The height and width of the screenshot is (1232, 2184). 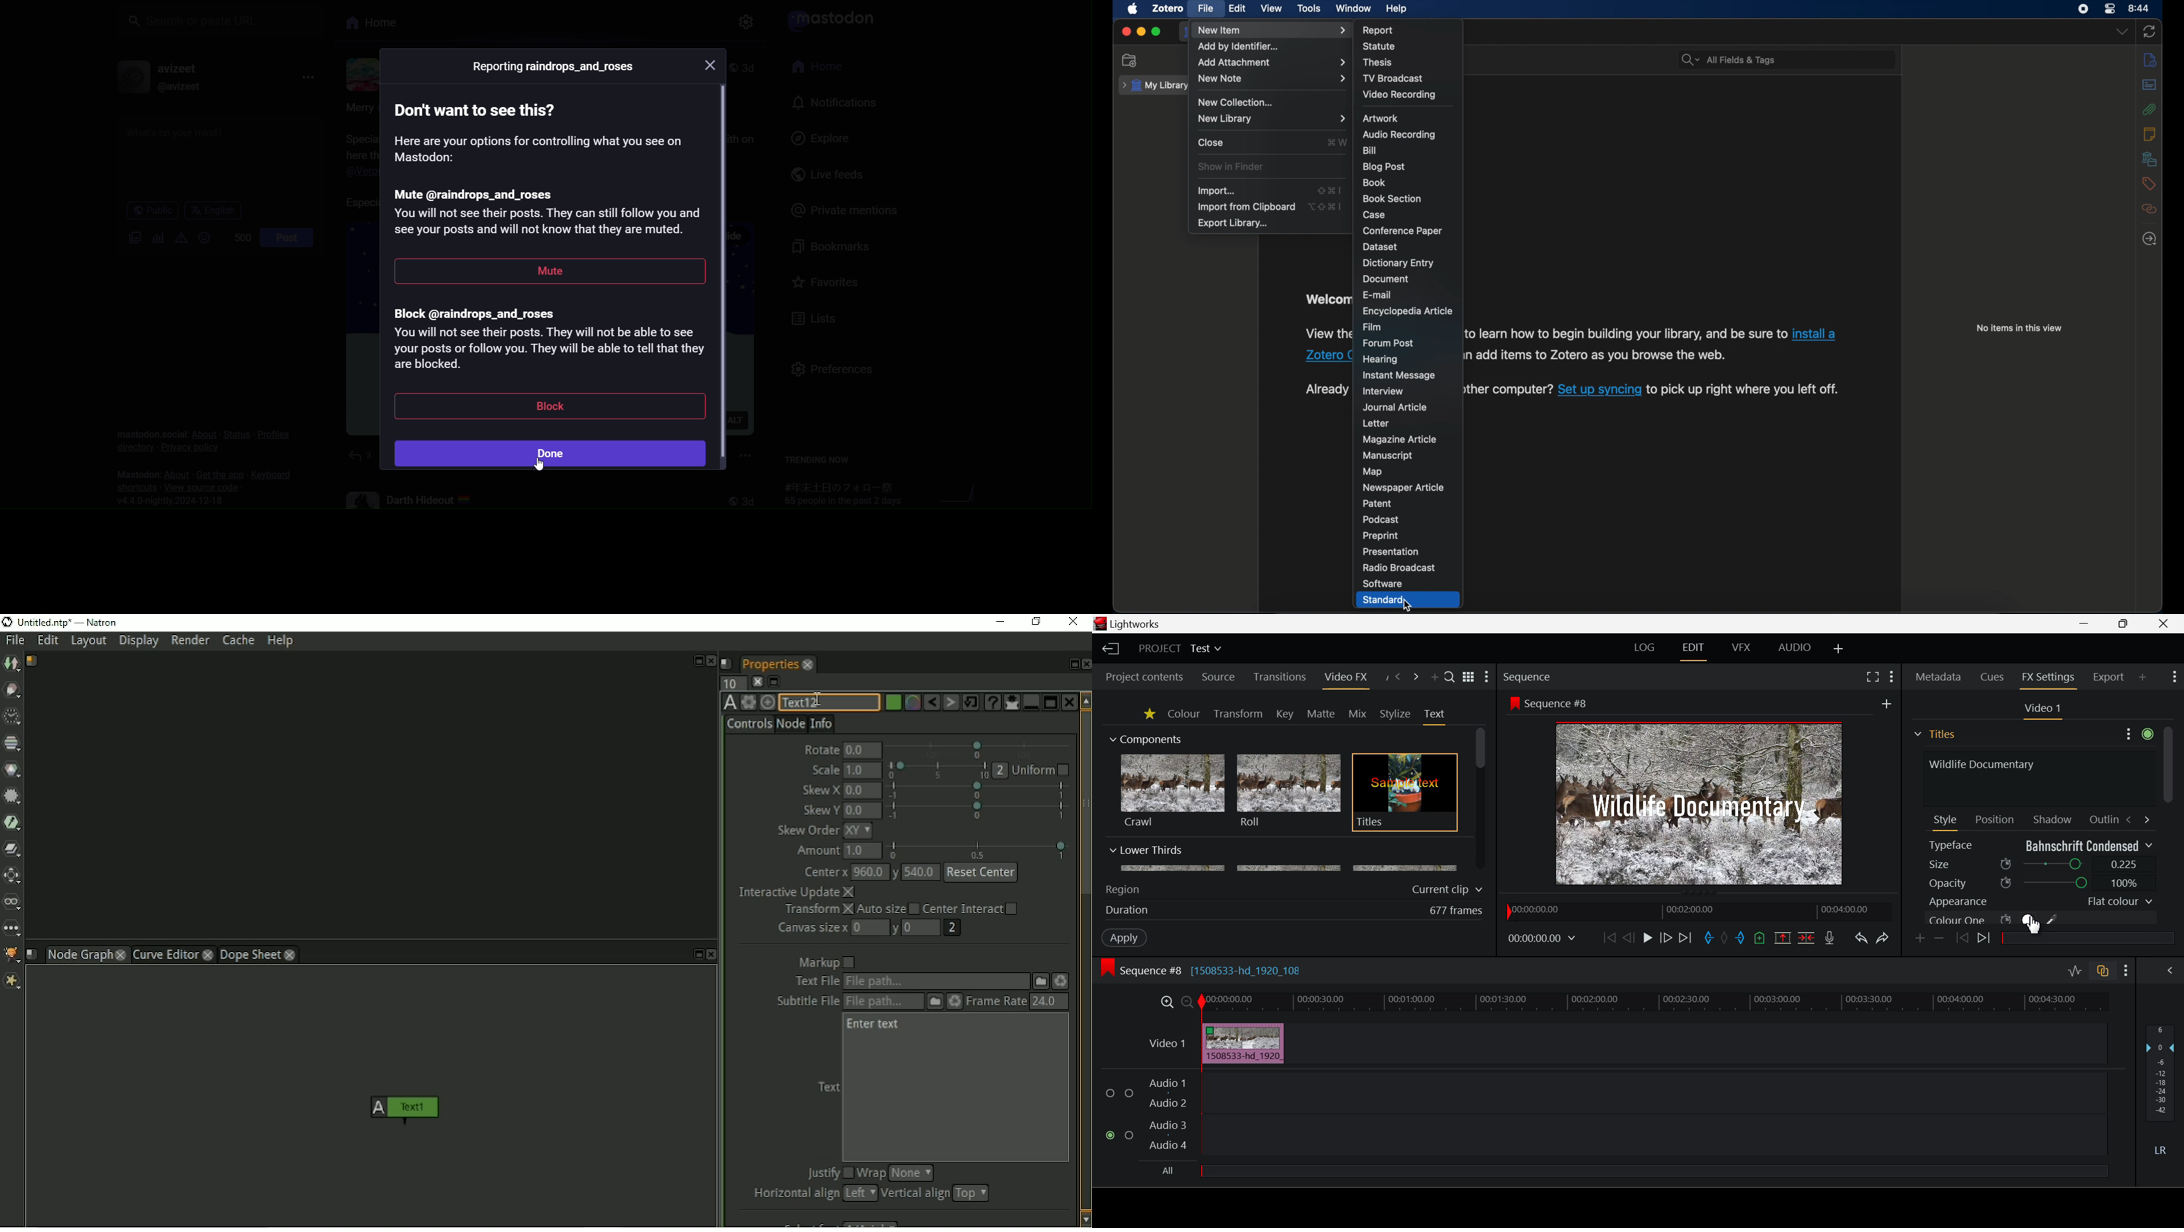 What do you see at coordinates (1481, 800) in the screenshot?
I see `Scroll Bar` at bounding box center [1481, 800].